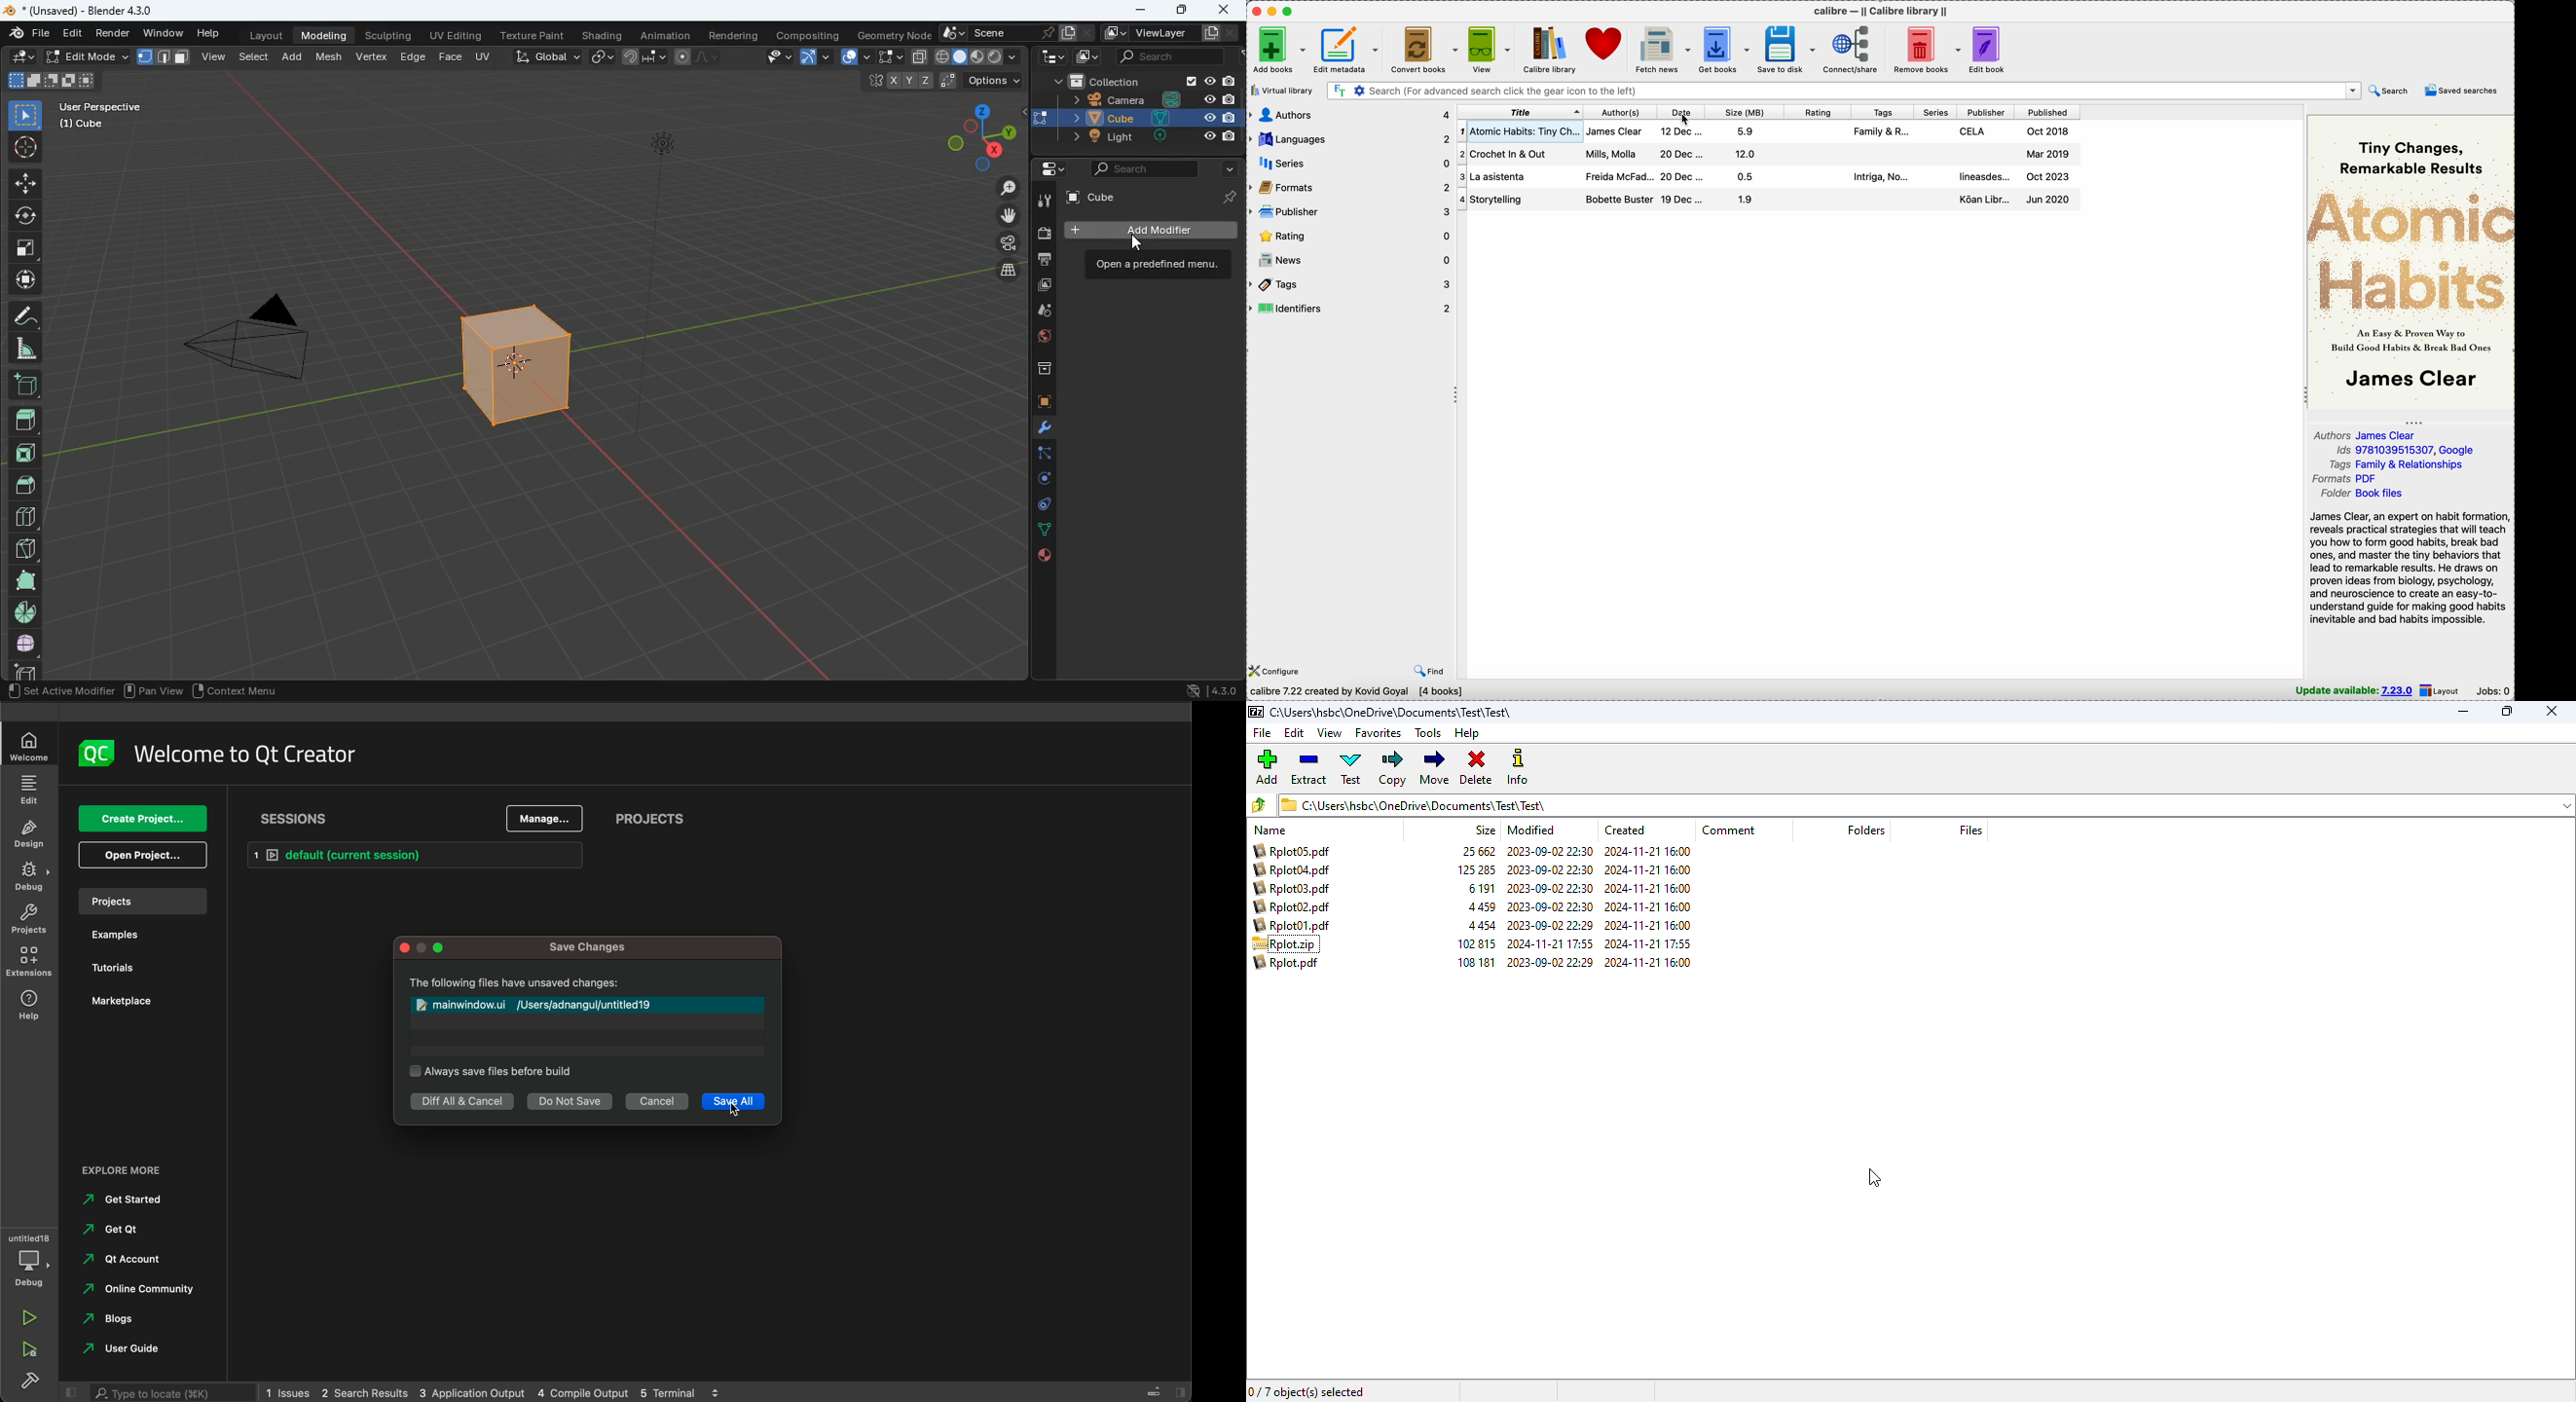 Image resolution: width=2576 pixels, height=1428 pixels. Describe the element at coordinates (439, 948) in the screenshot. I see `expand` at that location.